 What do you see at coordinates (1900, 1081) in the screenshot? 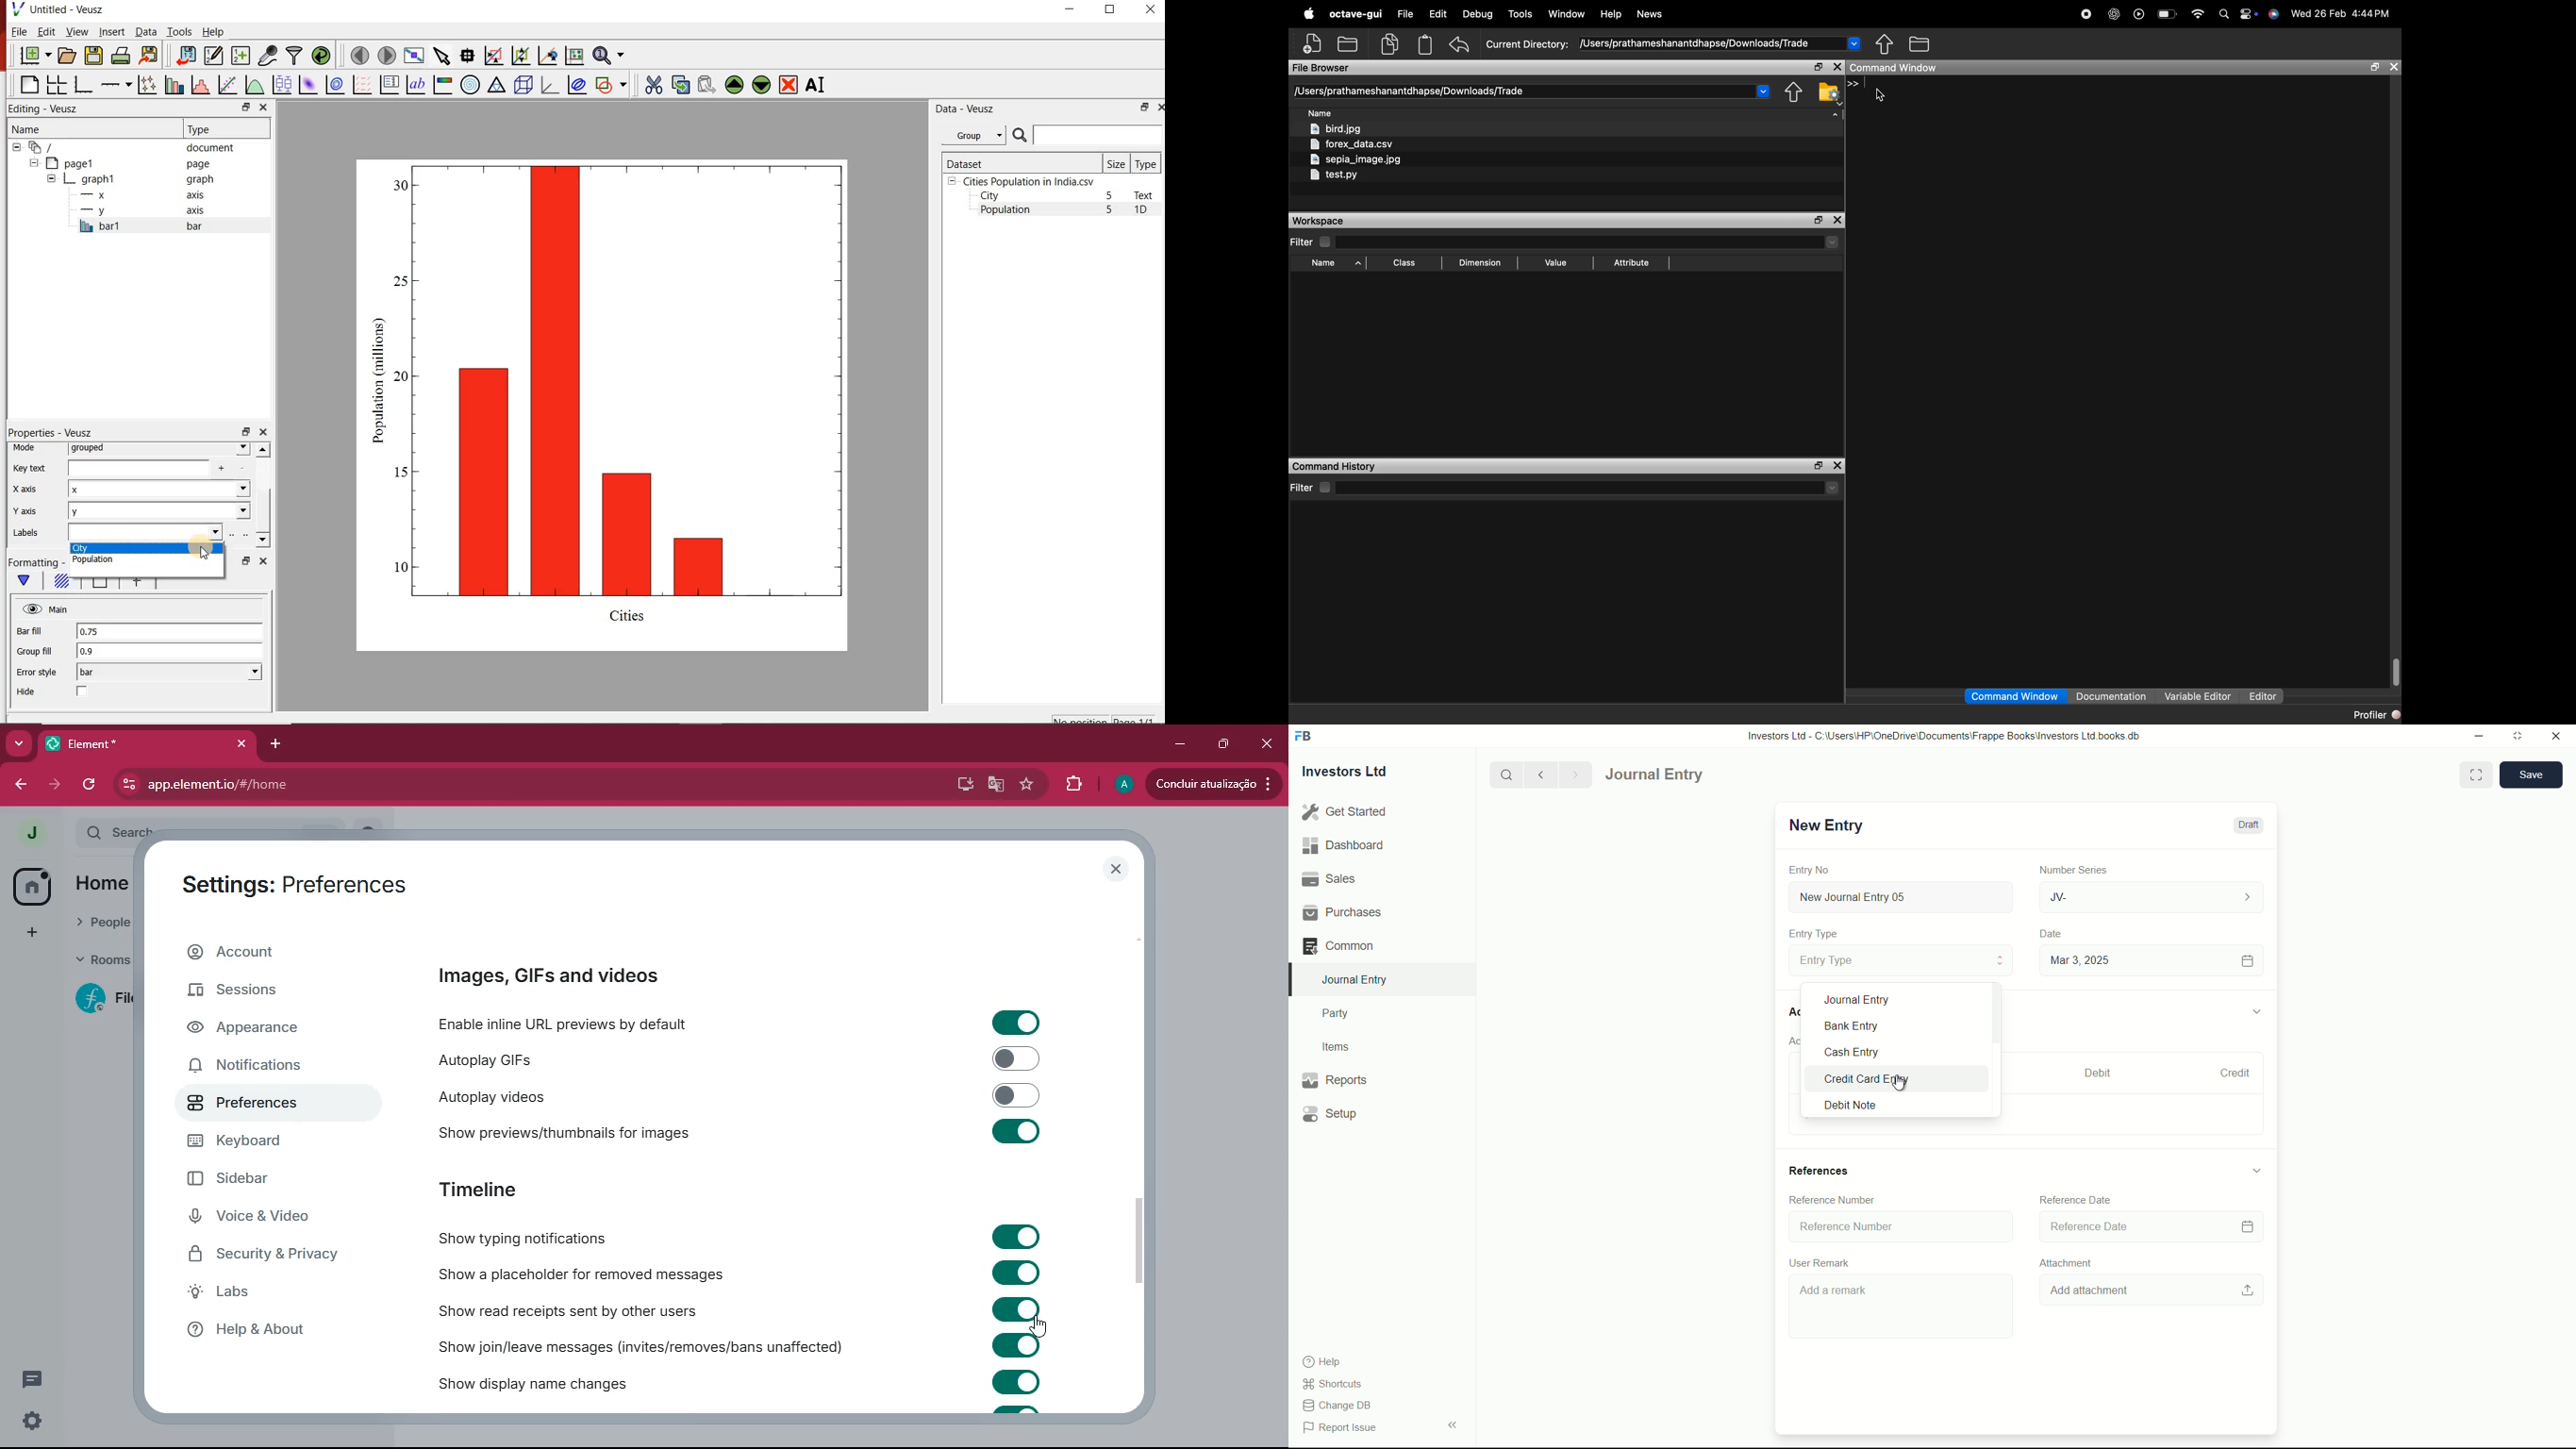
I see `cursor` at bounding box center [1900, 1081].